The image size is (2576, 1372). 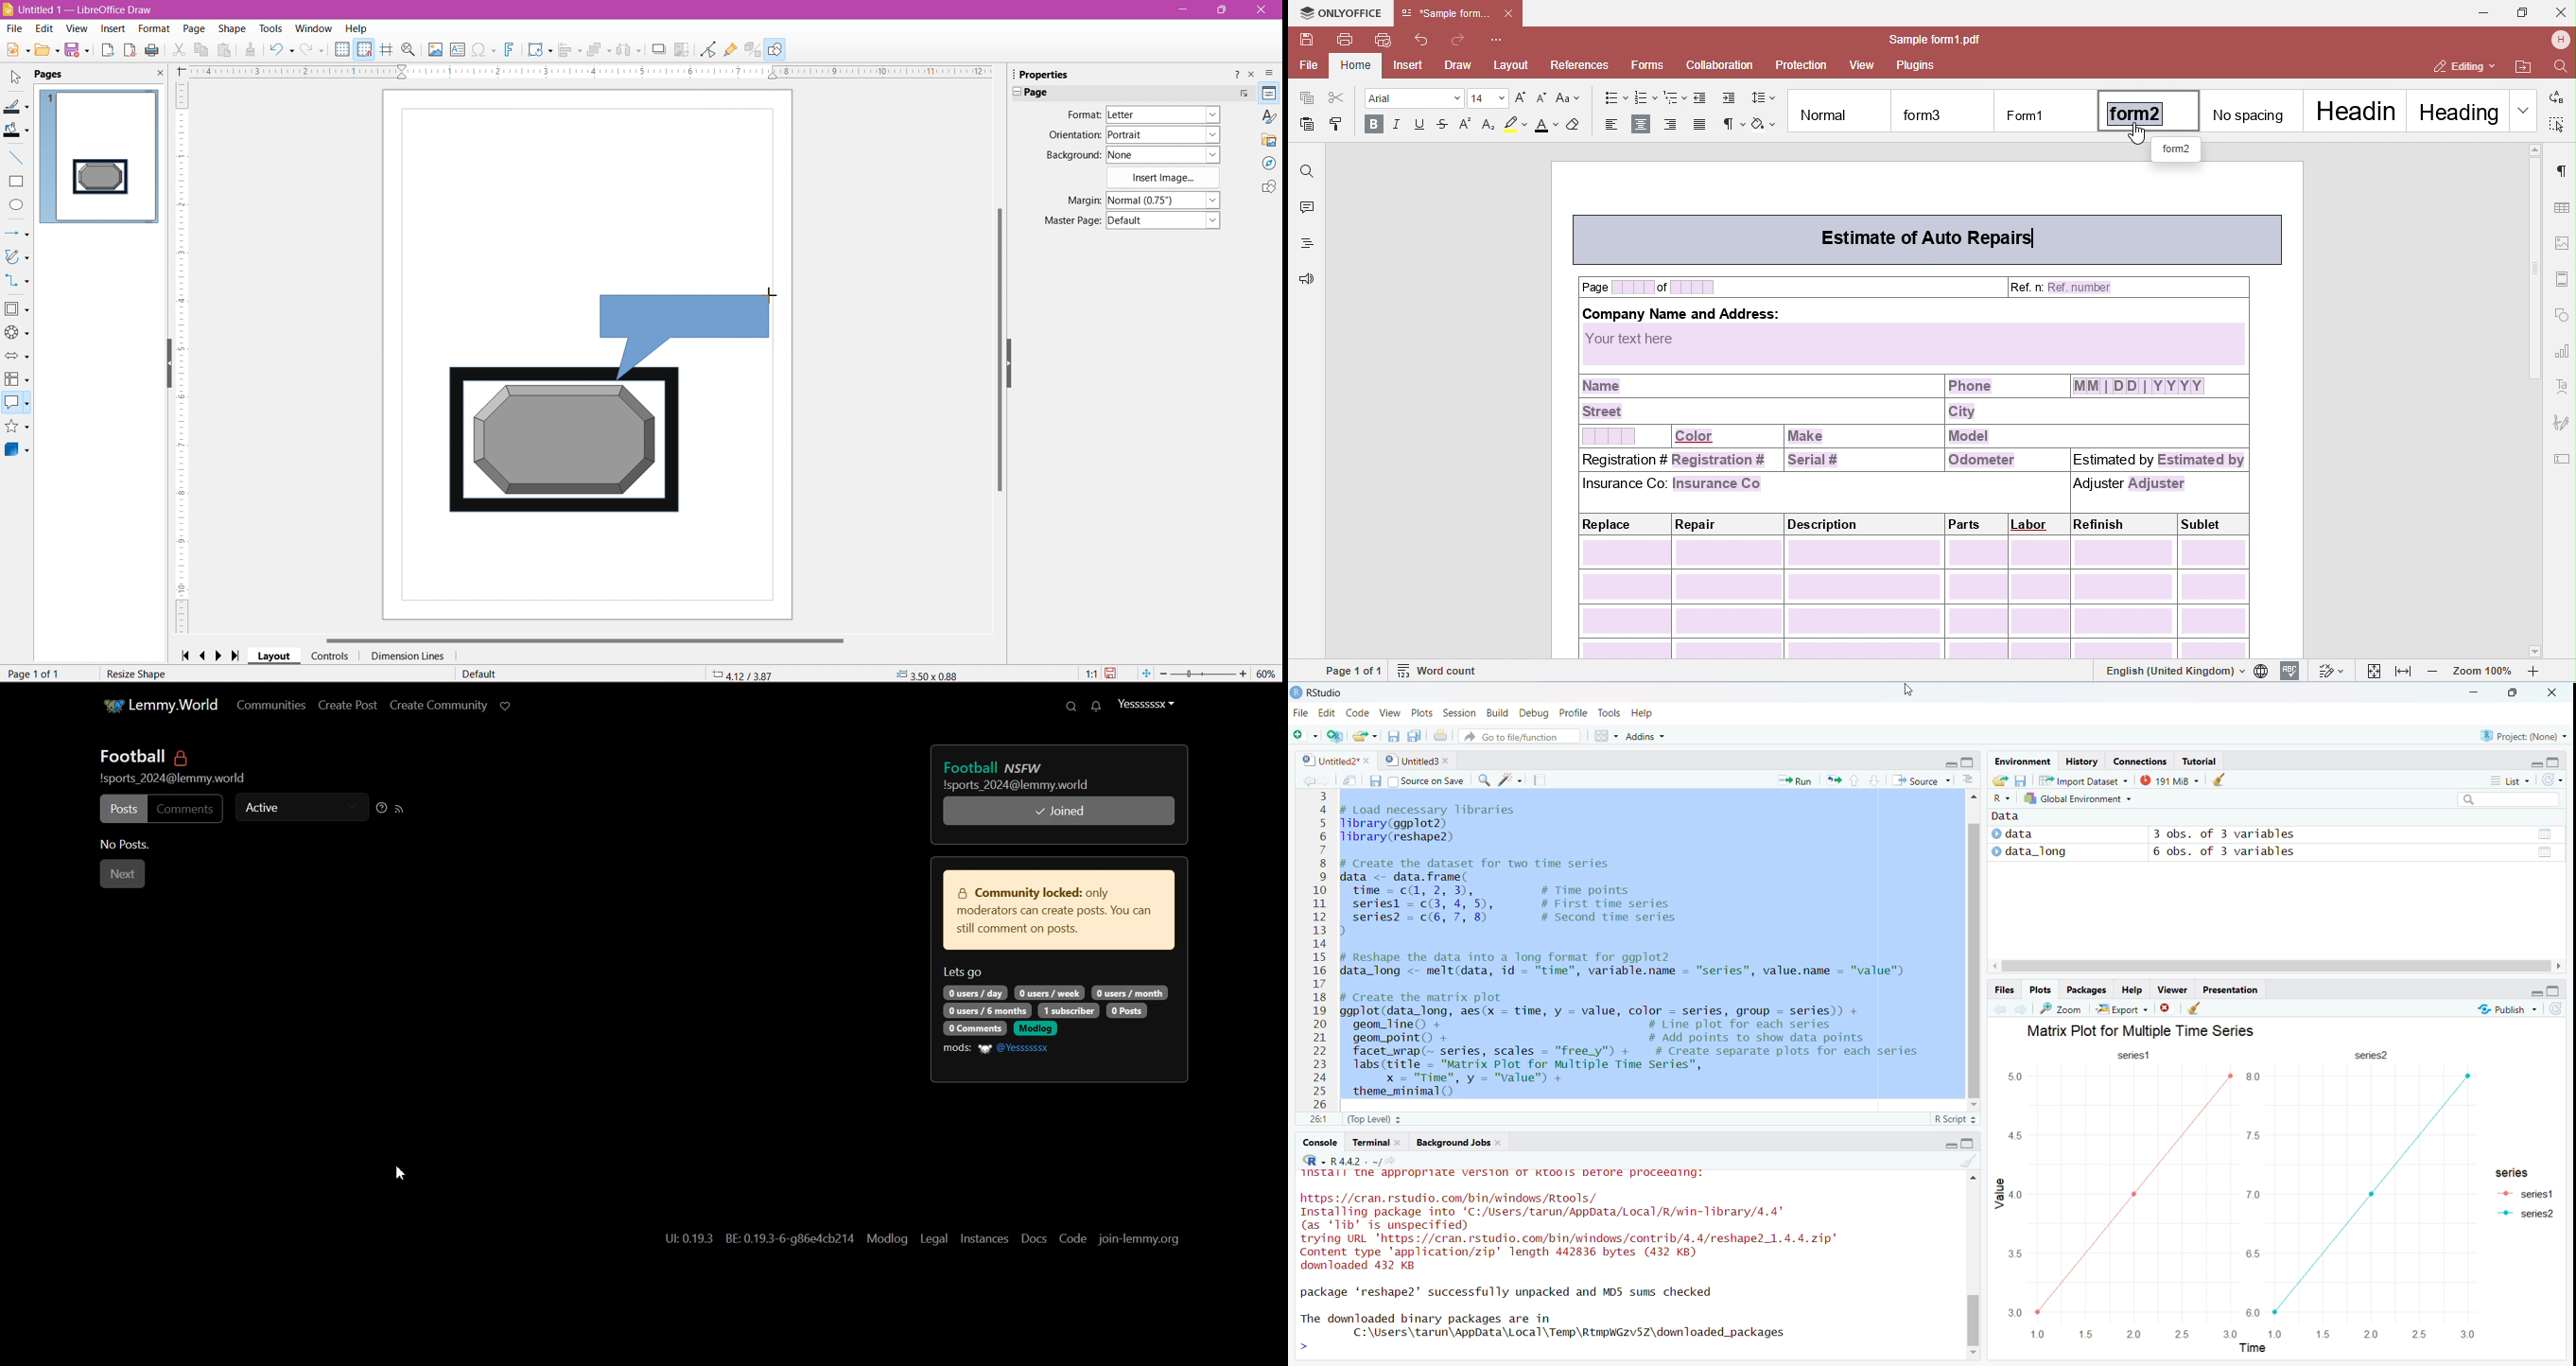 I want to click on scroll up, so click(x=1973, y=800).